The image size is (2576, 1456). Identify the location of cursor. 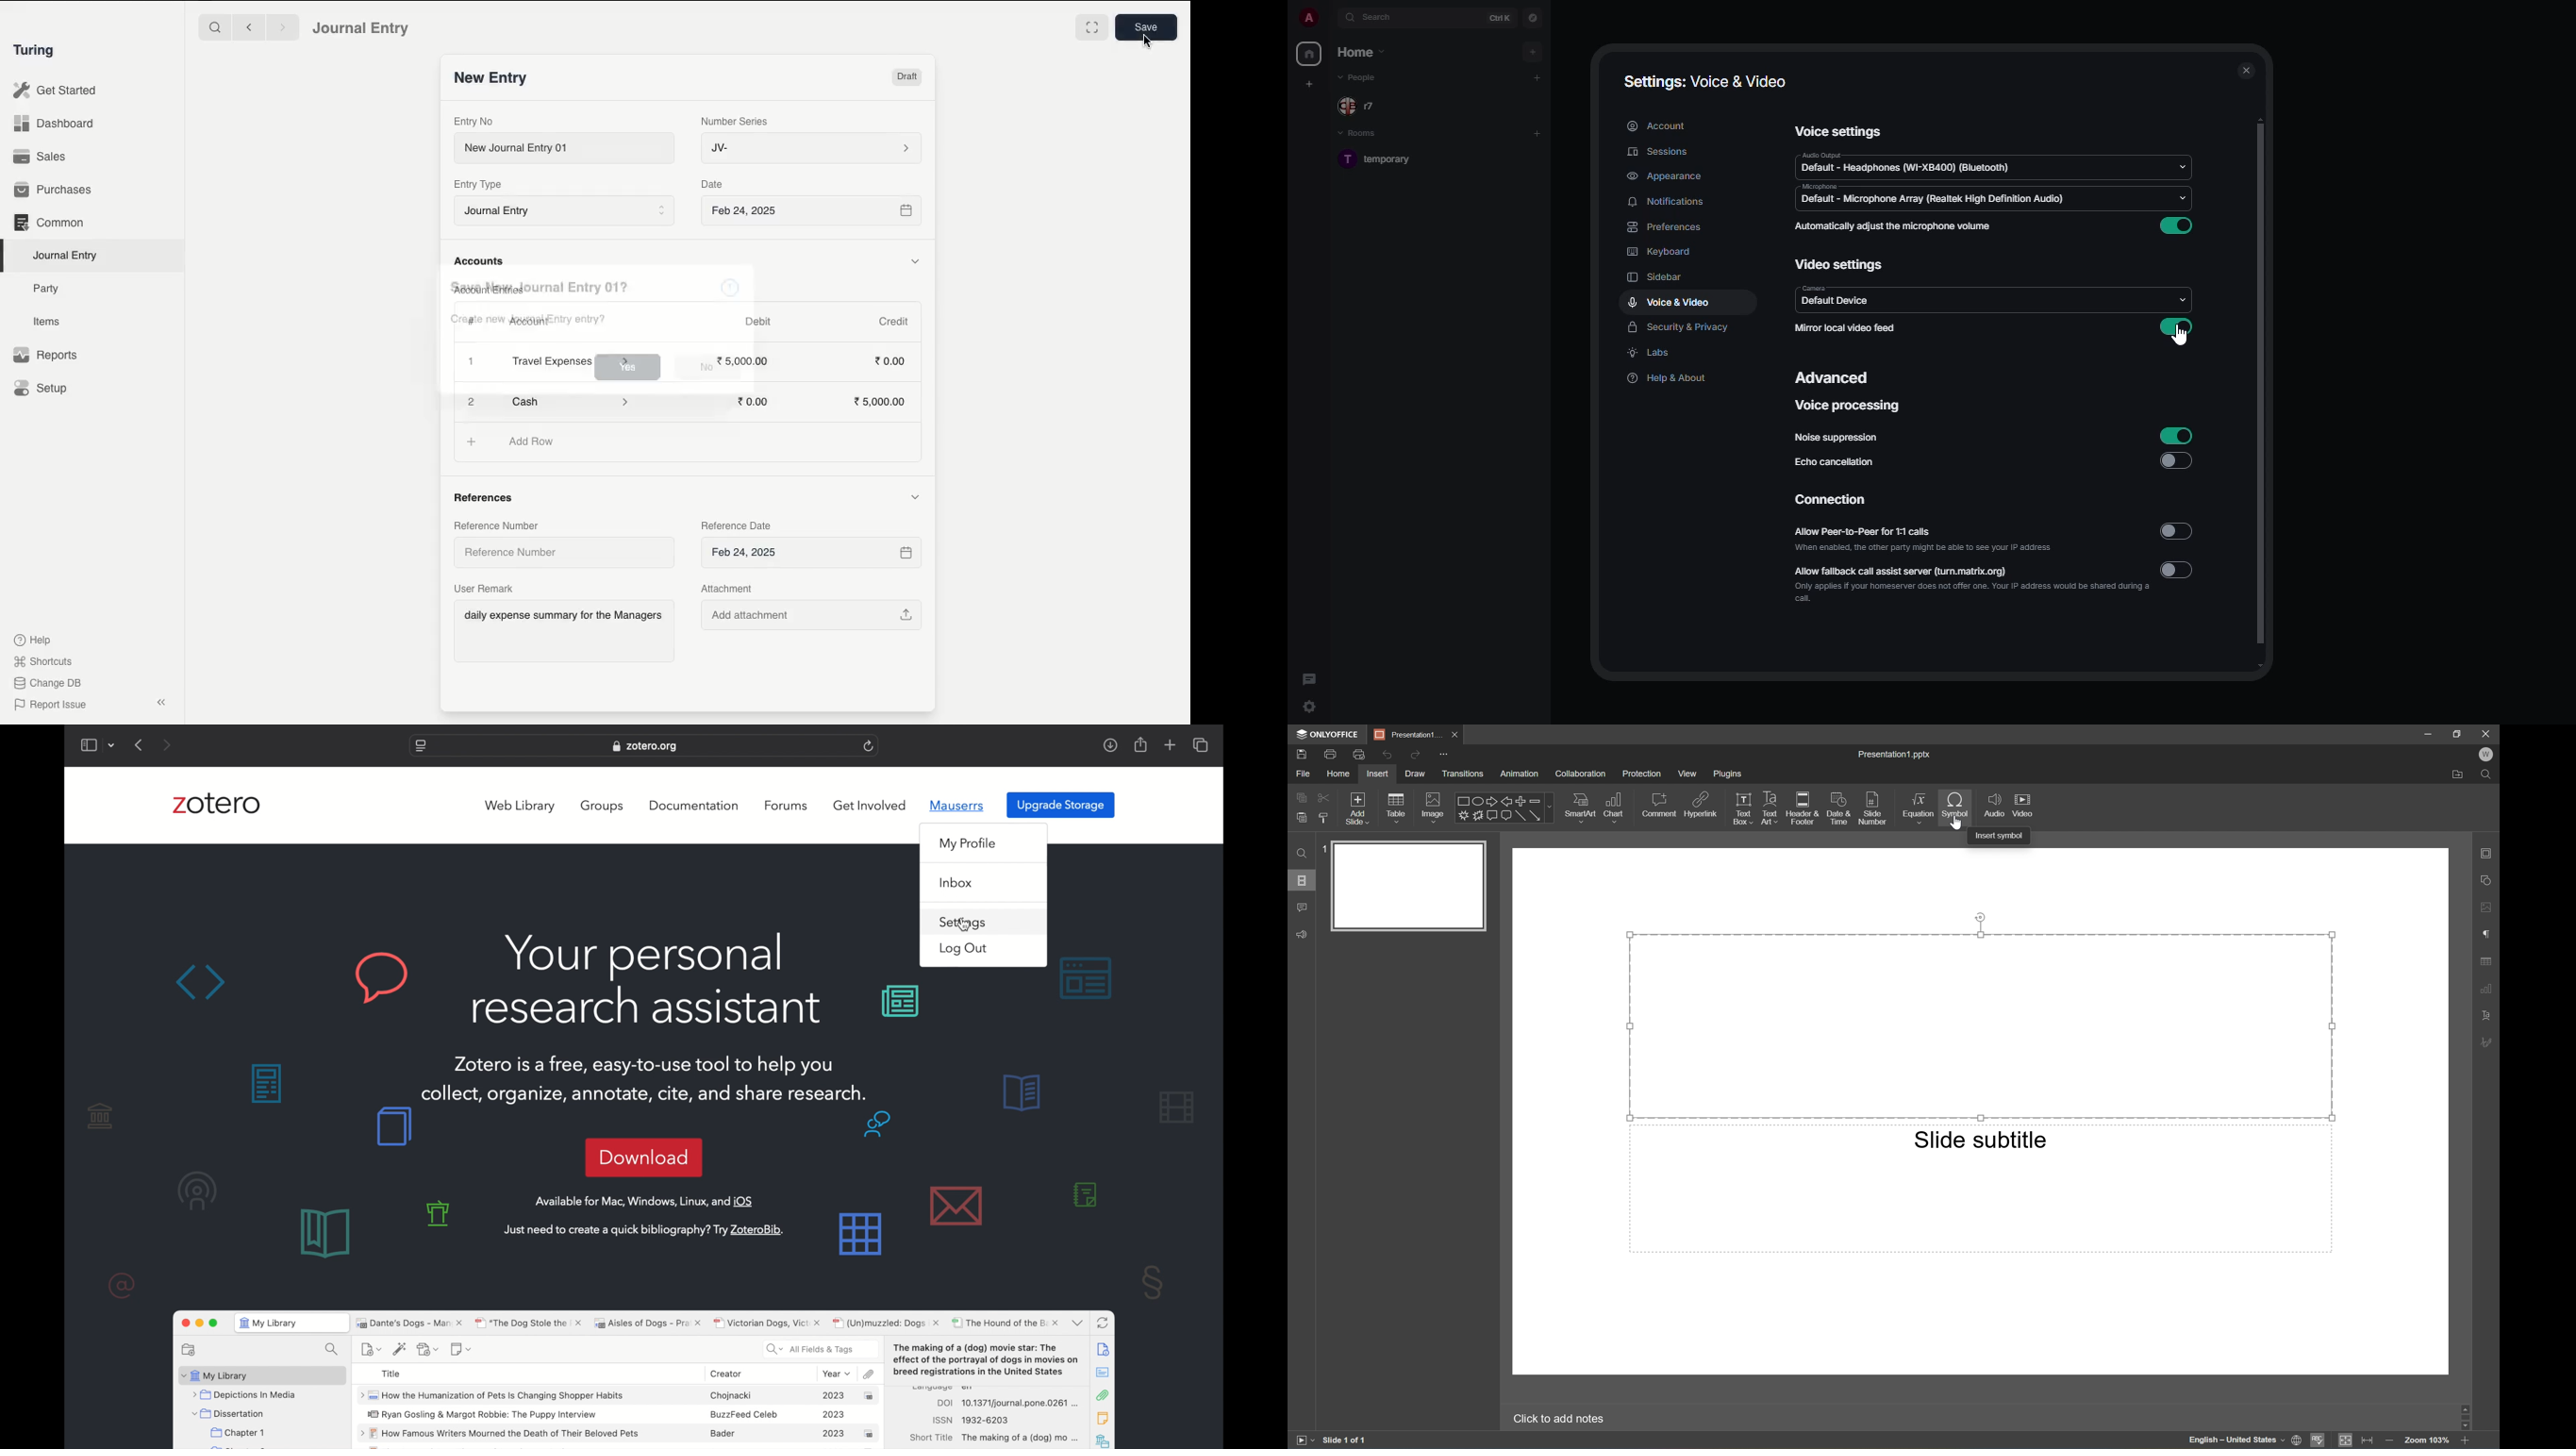
(1310, 708).